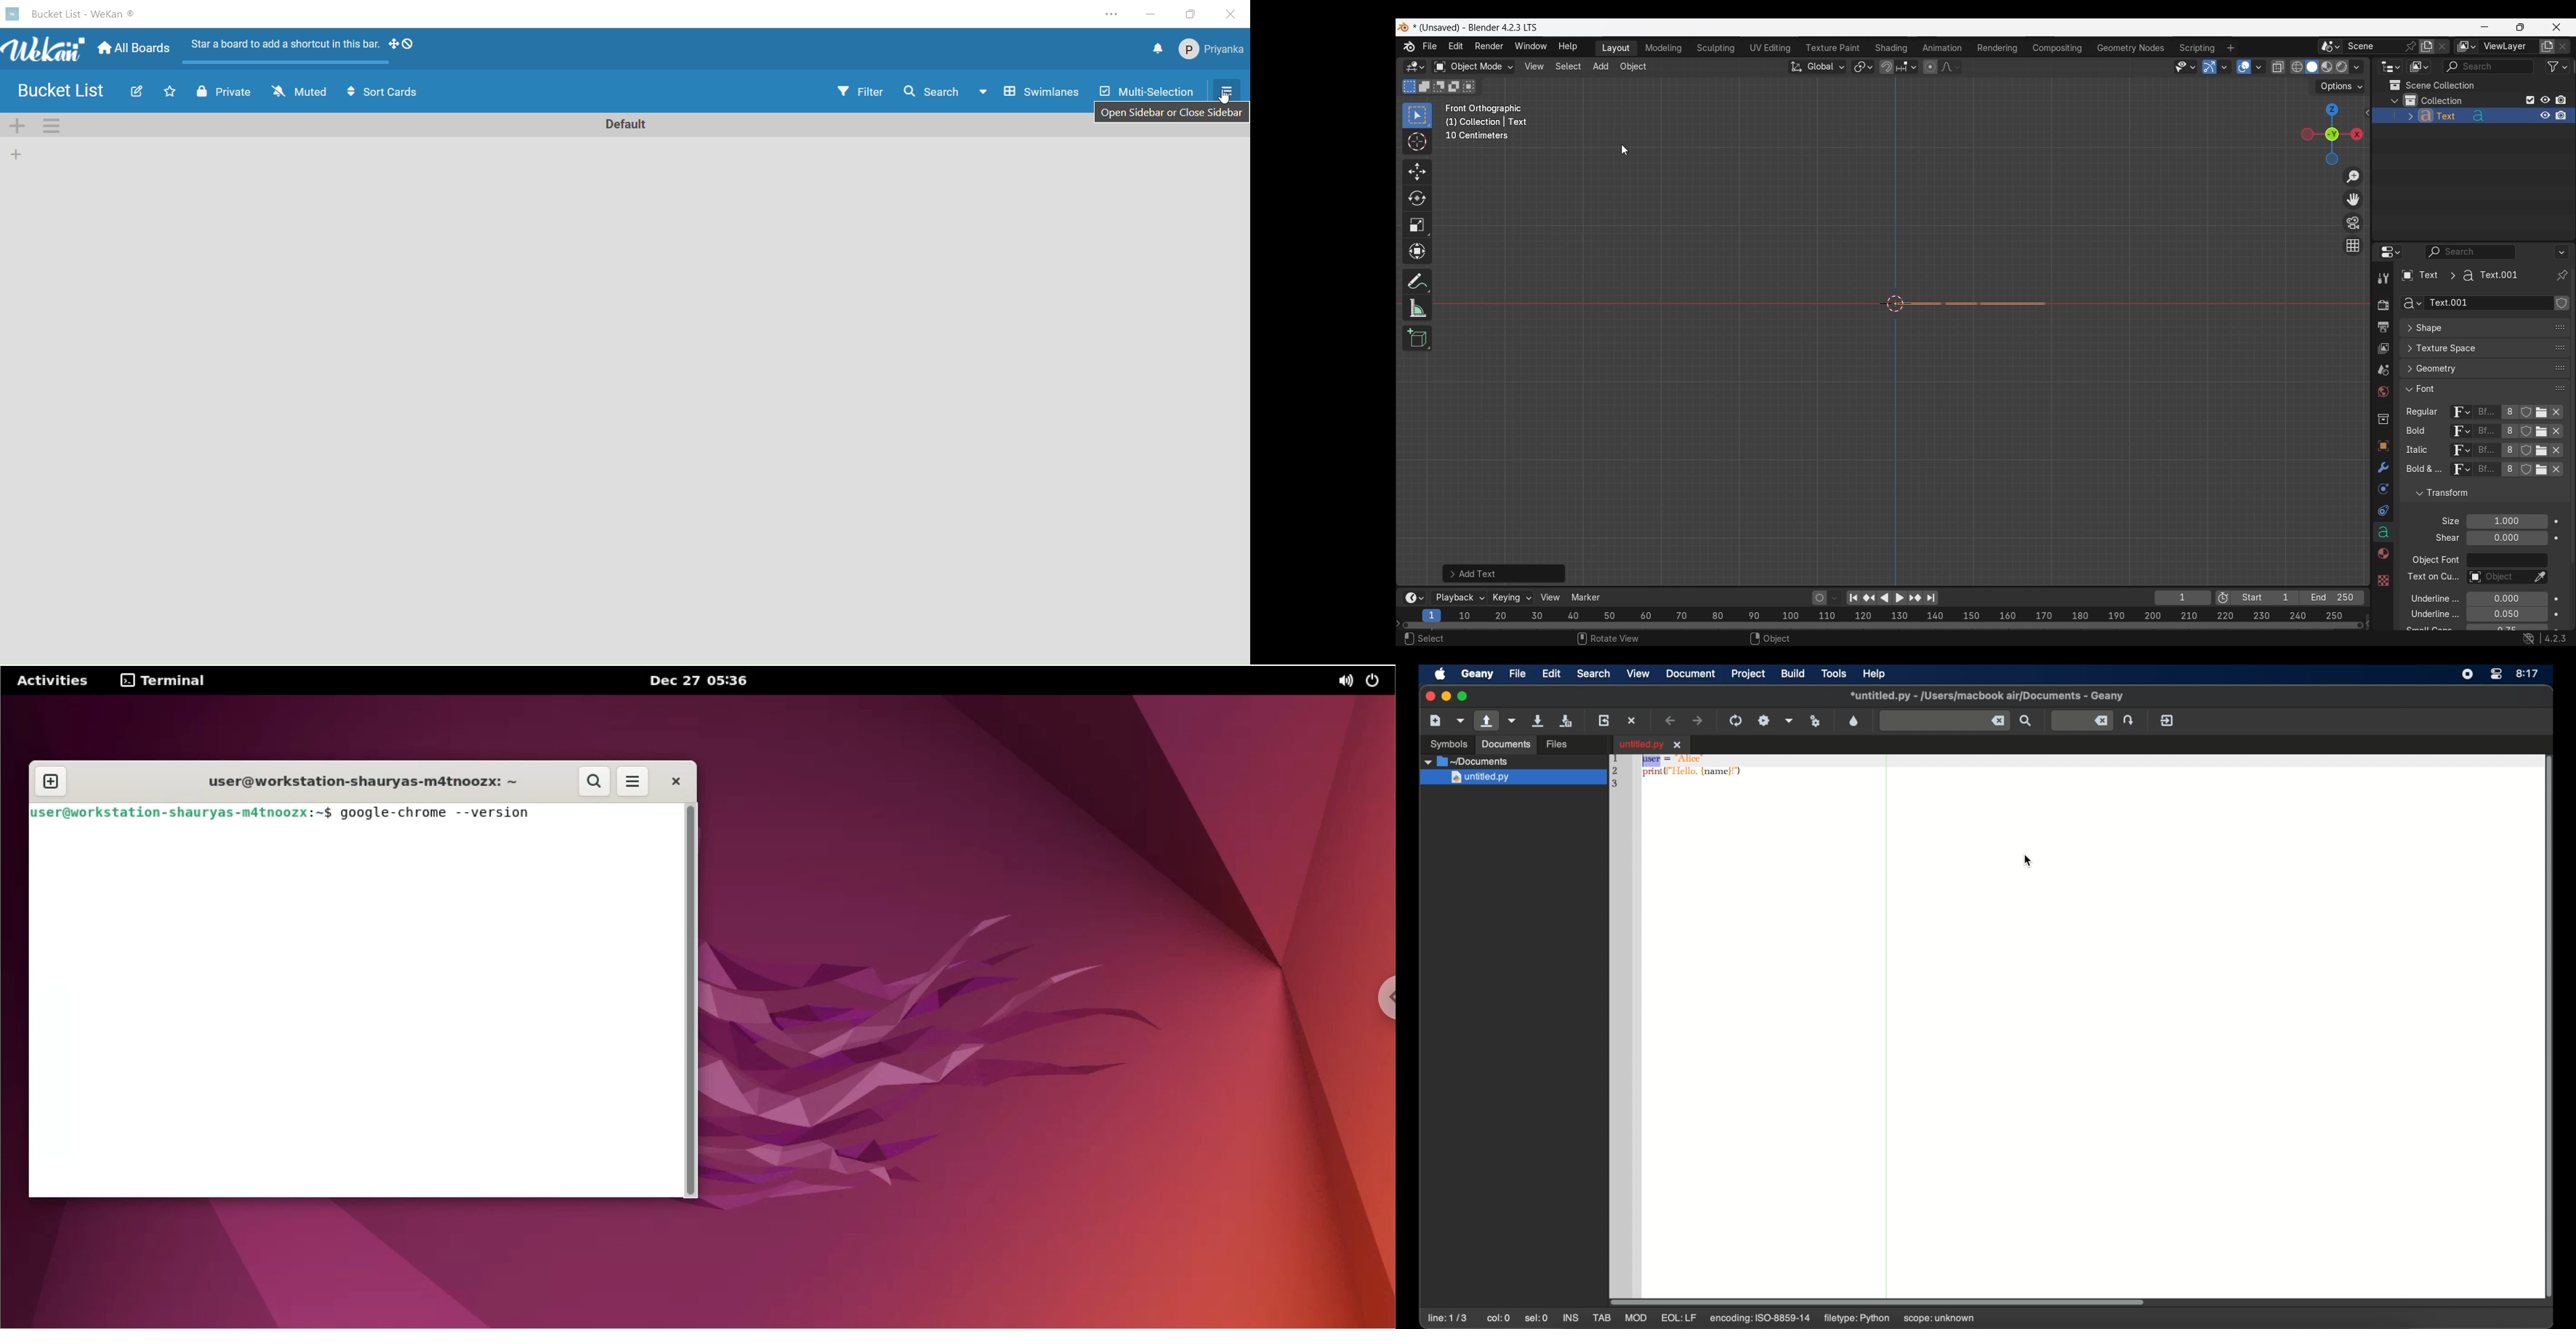 The height and width of the screenshot is (1344, 2576). Describe the element at coordinates (2168, 720) in the screenshot. I see `quit geany` at that location.